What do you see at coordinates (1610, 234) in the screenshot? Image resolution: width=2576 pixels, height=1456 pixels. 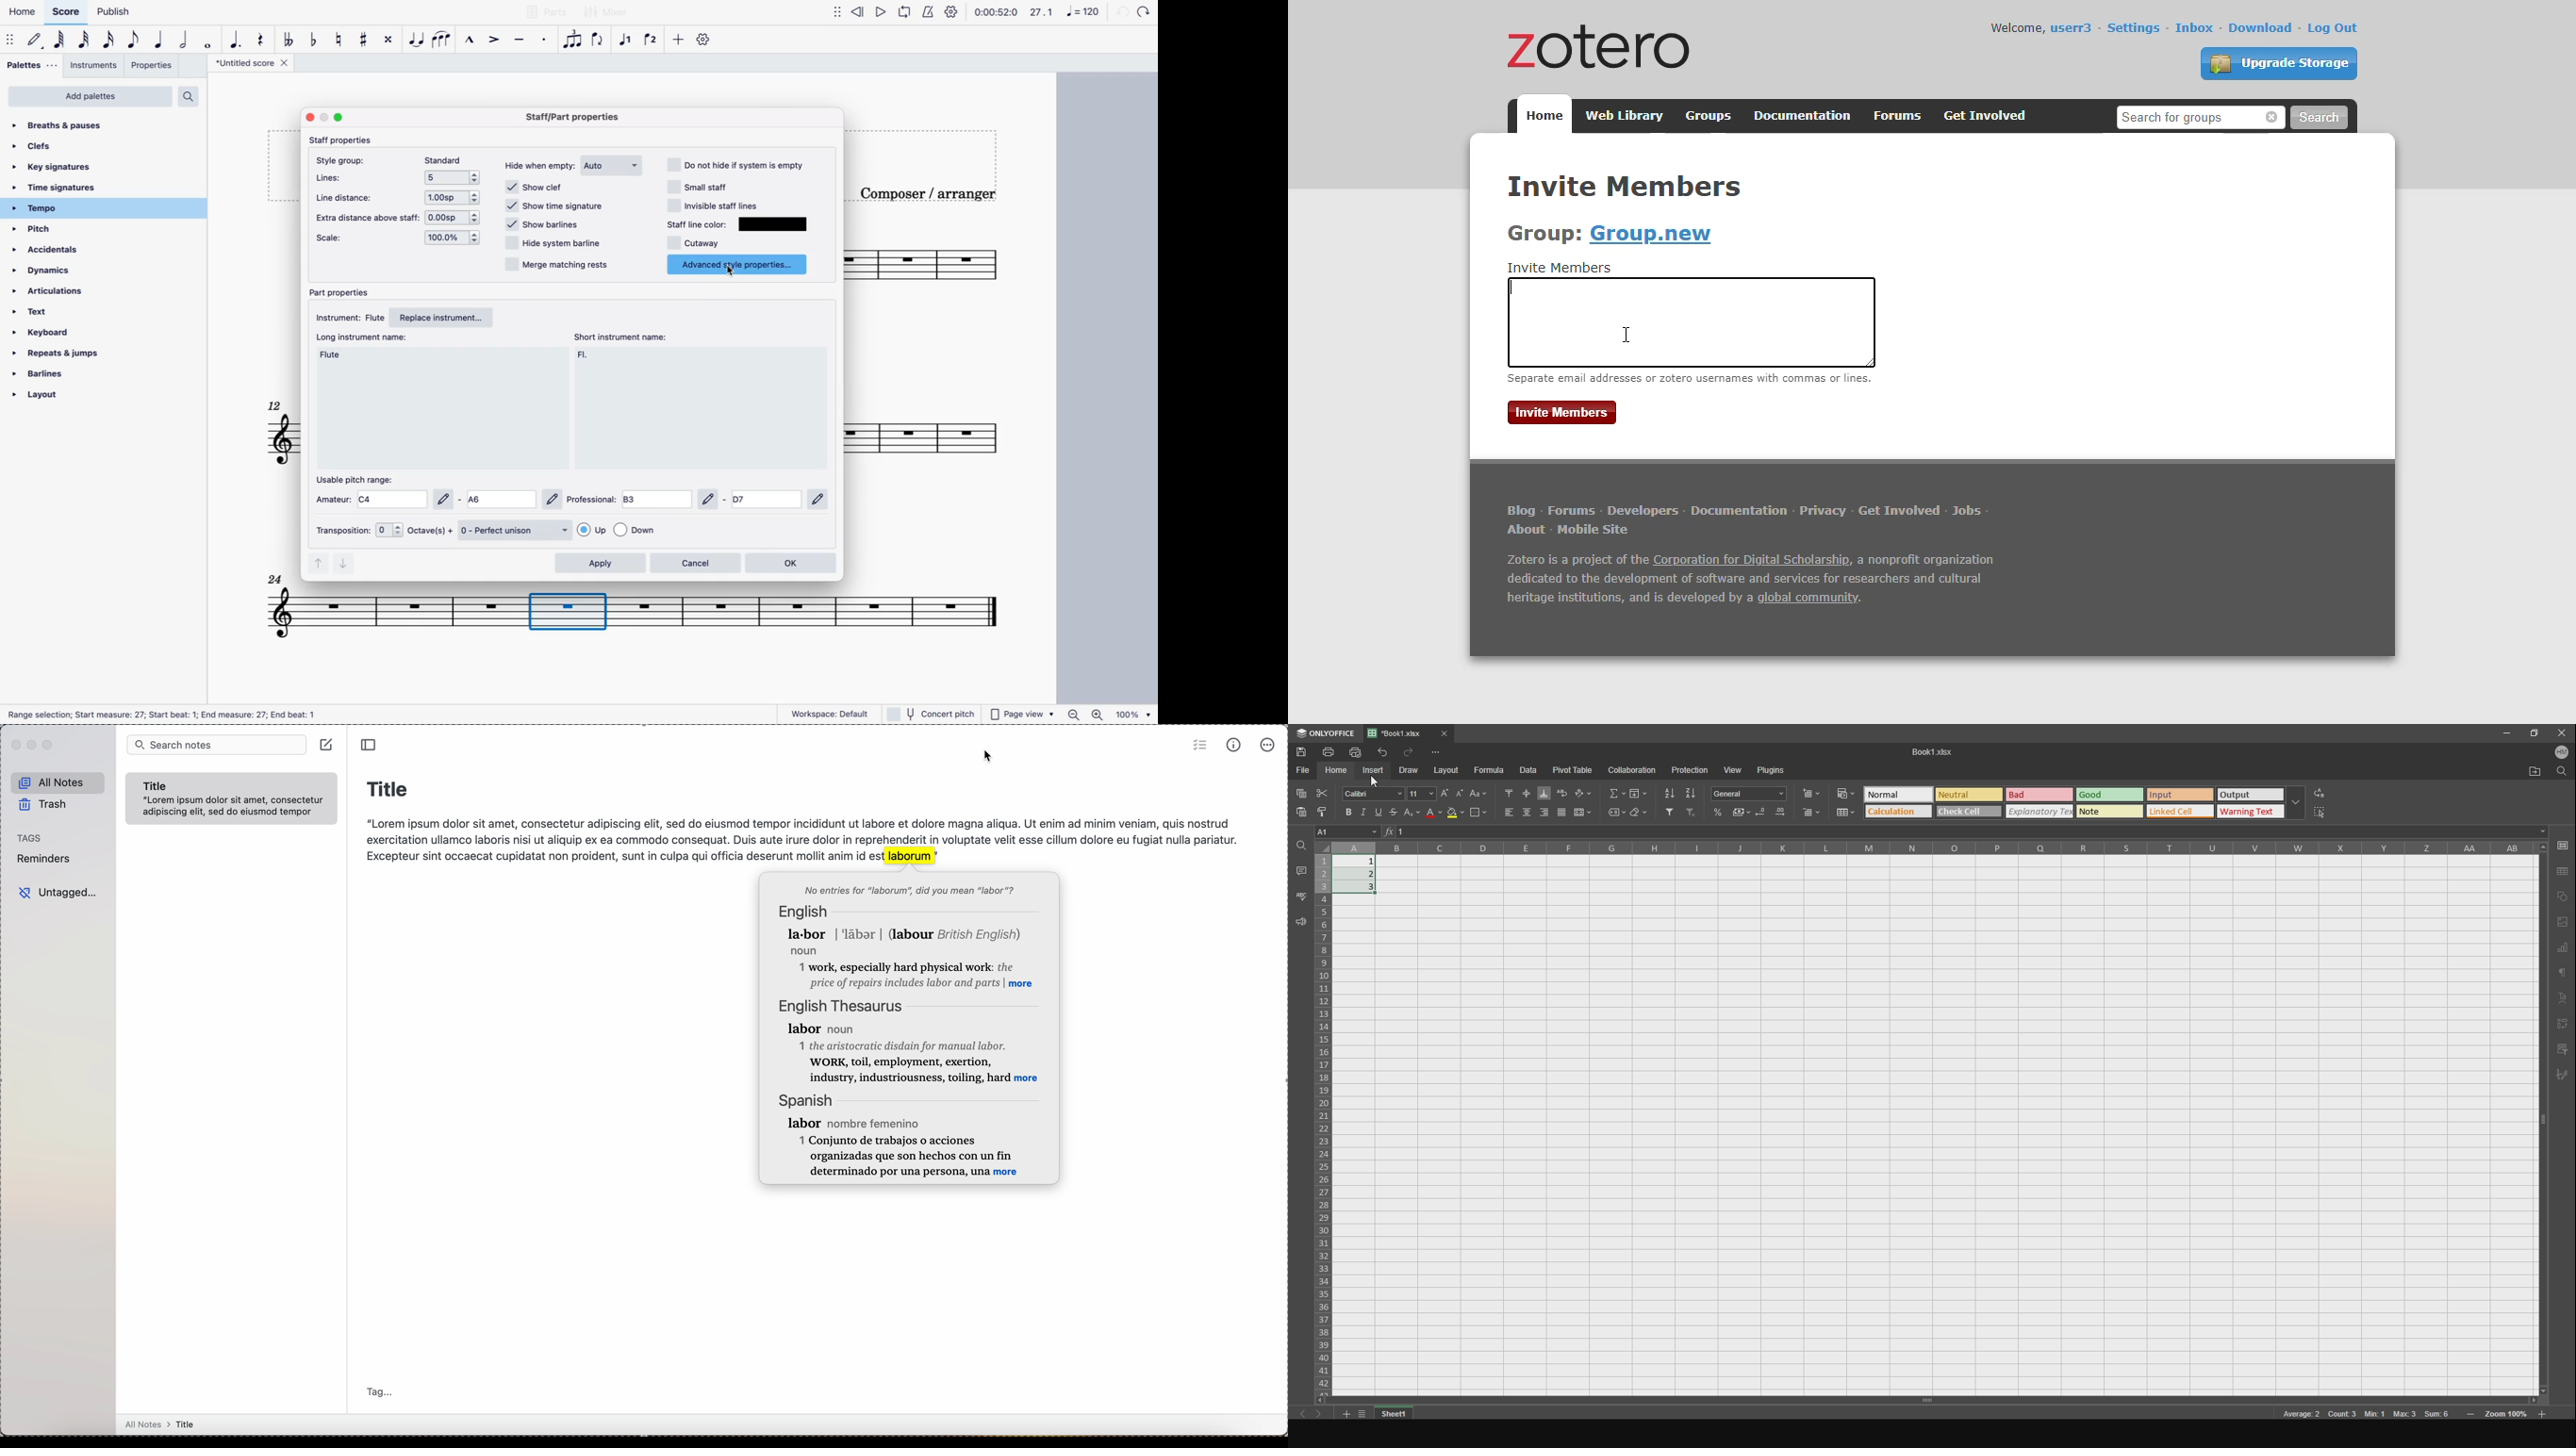 I see `group: Group.new` at bounding box center [1610, 234].